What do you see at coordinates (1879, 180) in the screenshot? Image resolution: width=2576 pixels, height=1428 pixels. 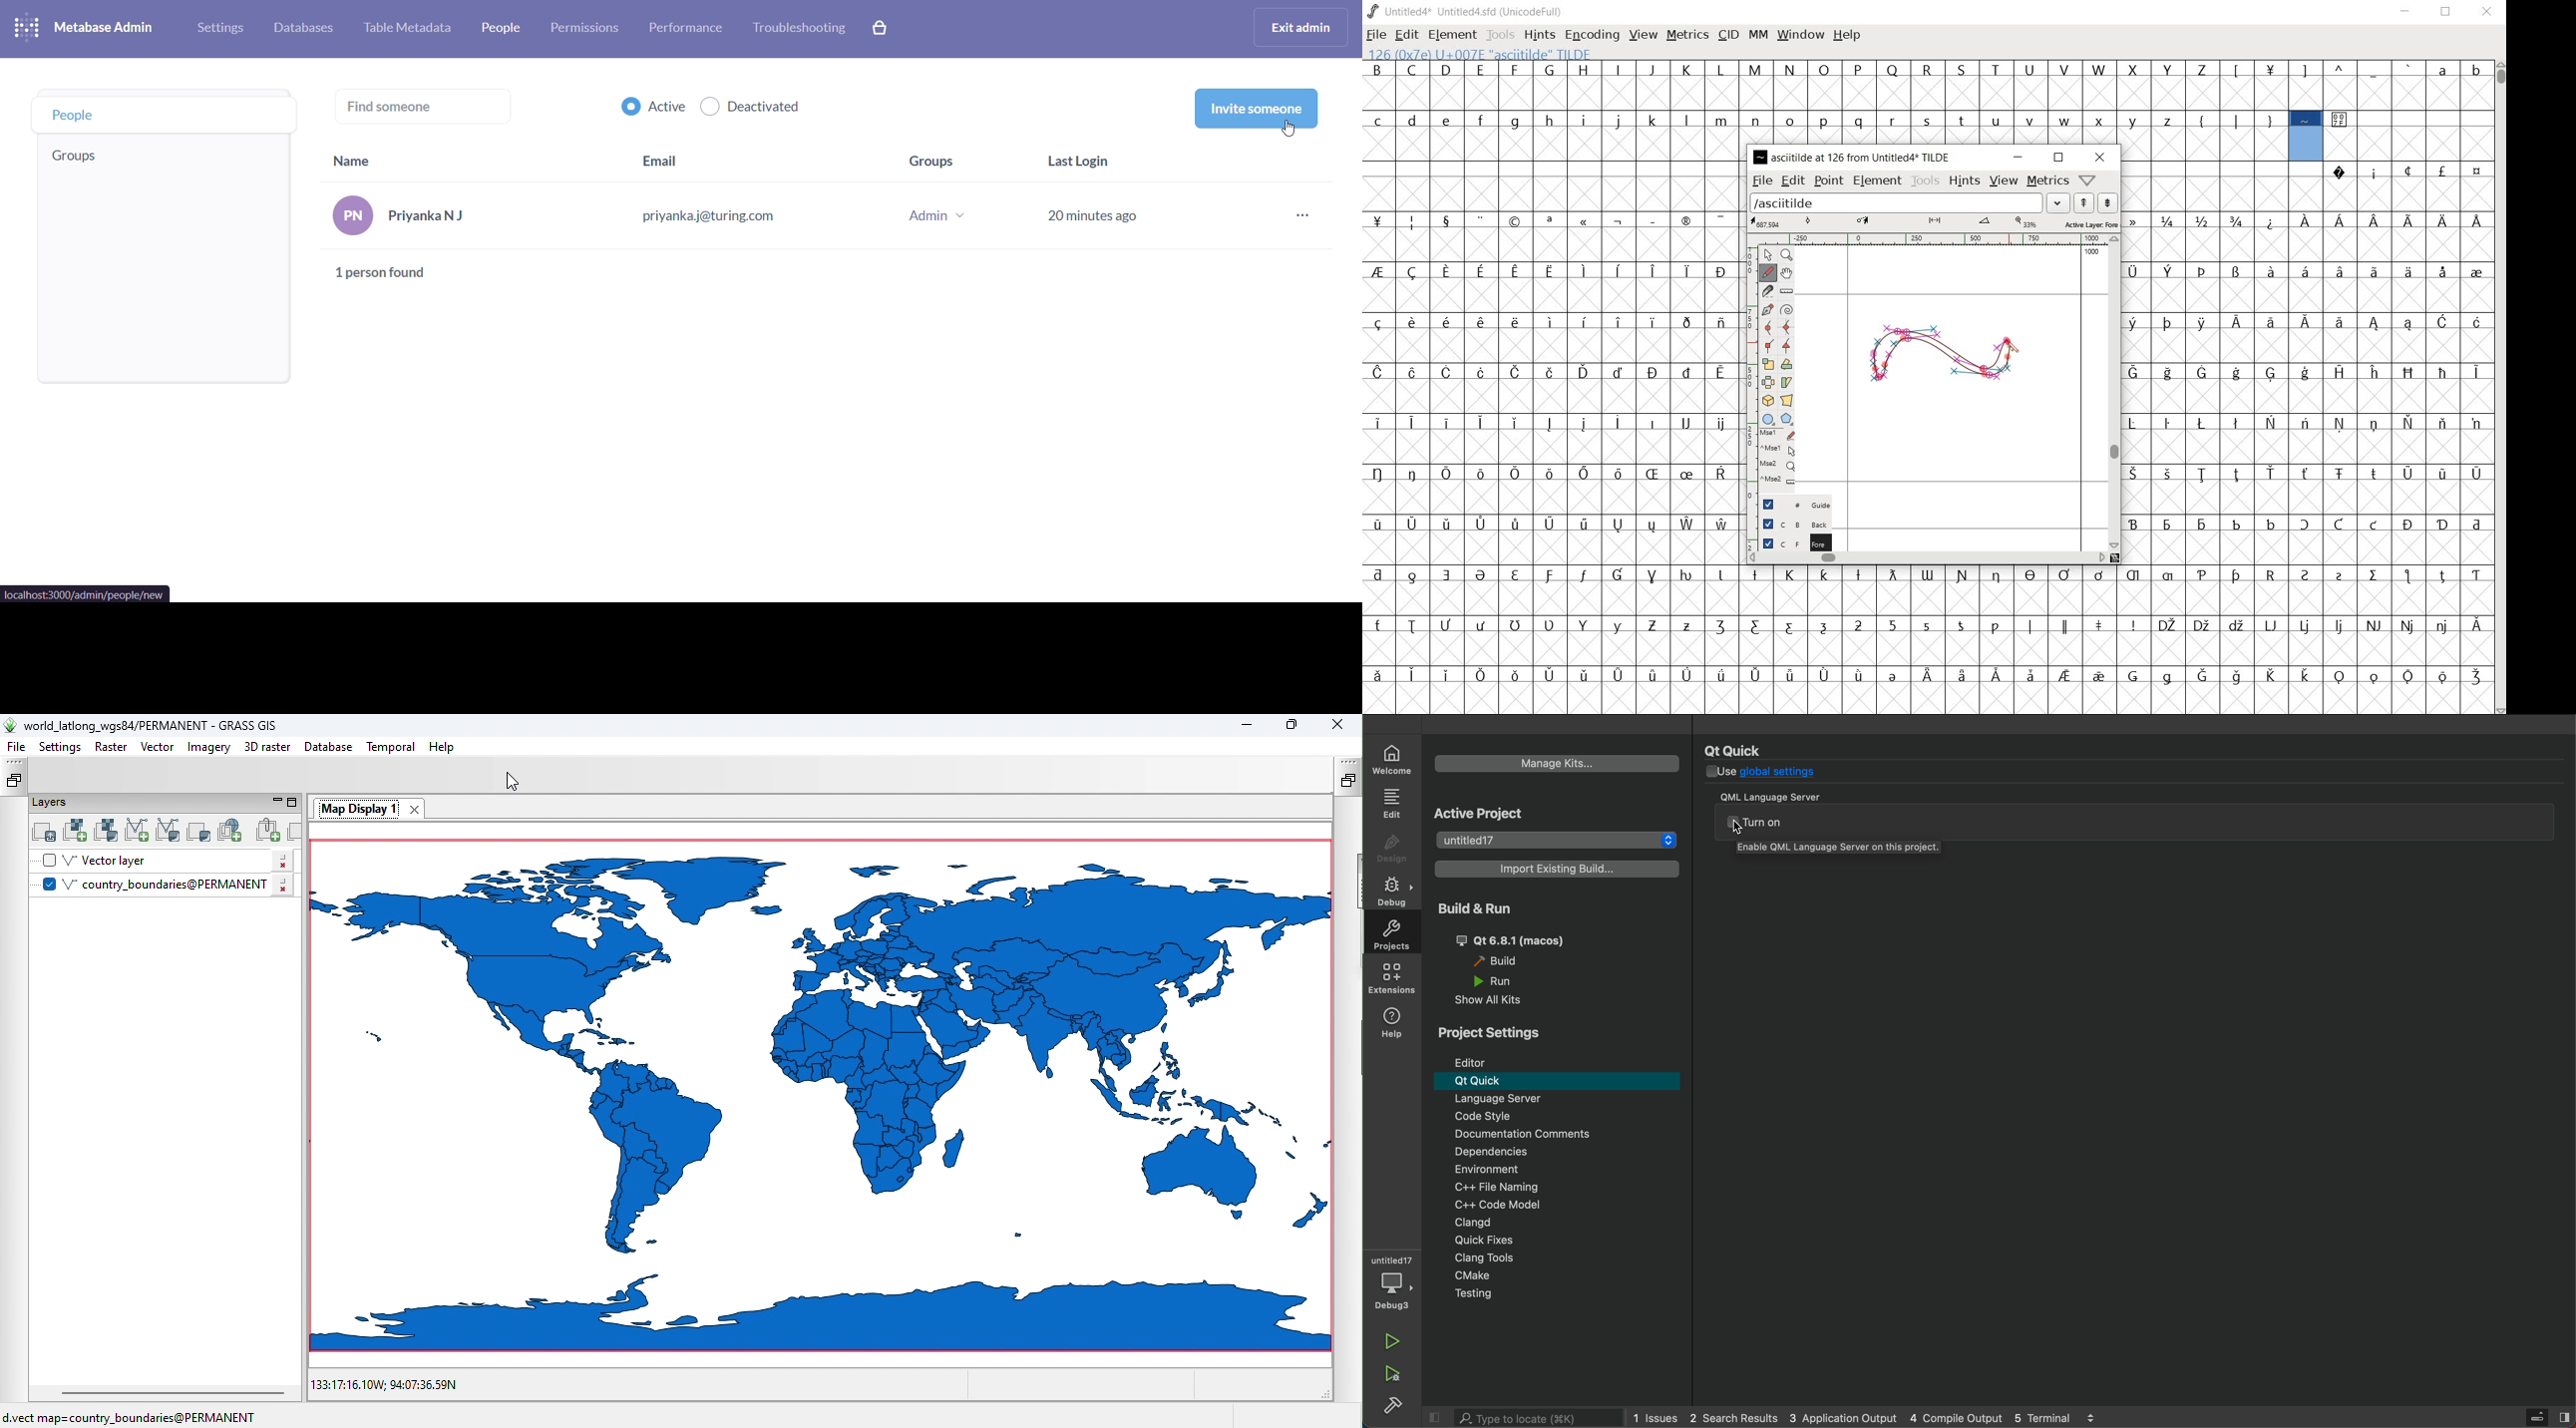 I see `element` at bounding box center [1879, 180].